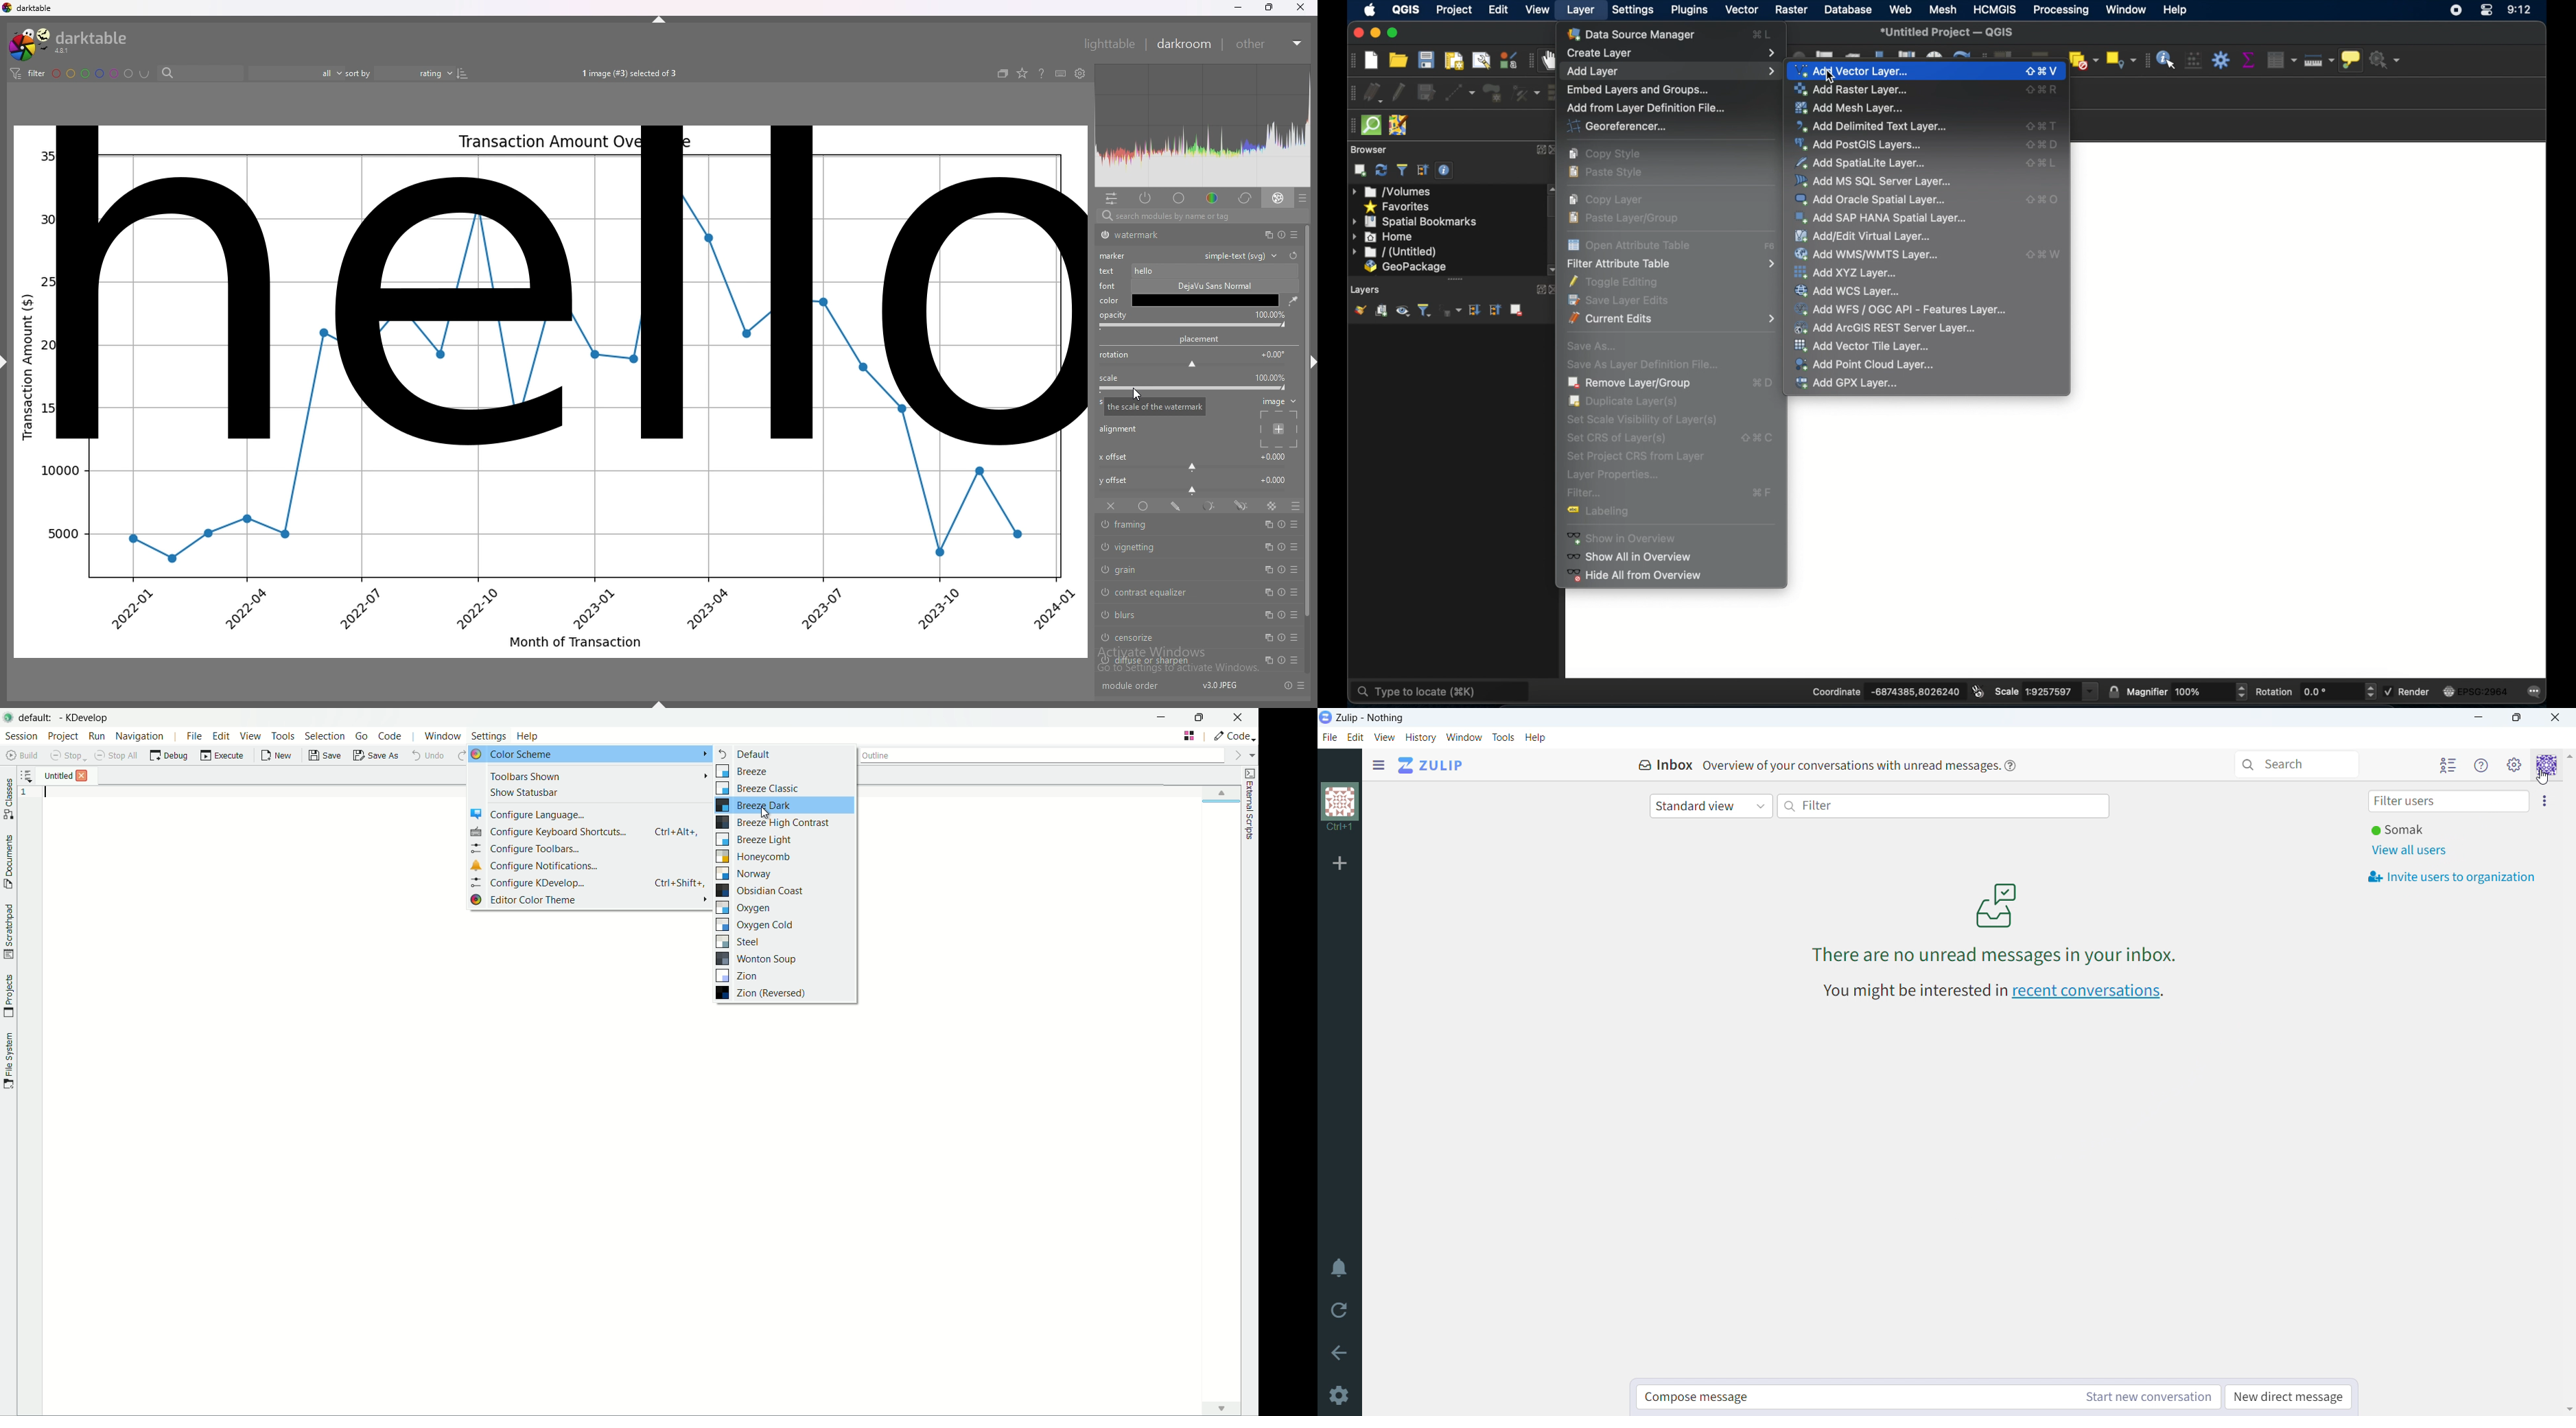 Image resolution: width=2576 pixels, height=1428 pixels. I want to click on new direct message, so click(2289, 1398).